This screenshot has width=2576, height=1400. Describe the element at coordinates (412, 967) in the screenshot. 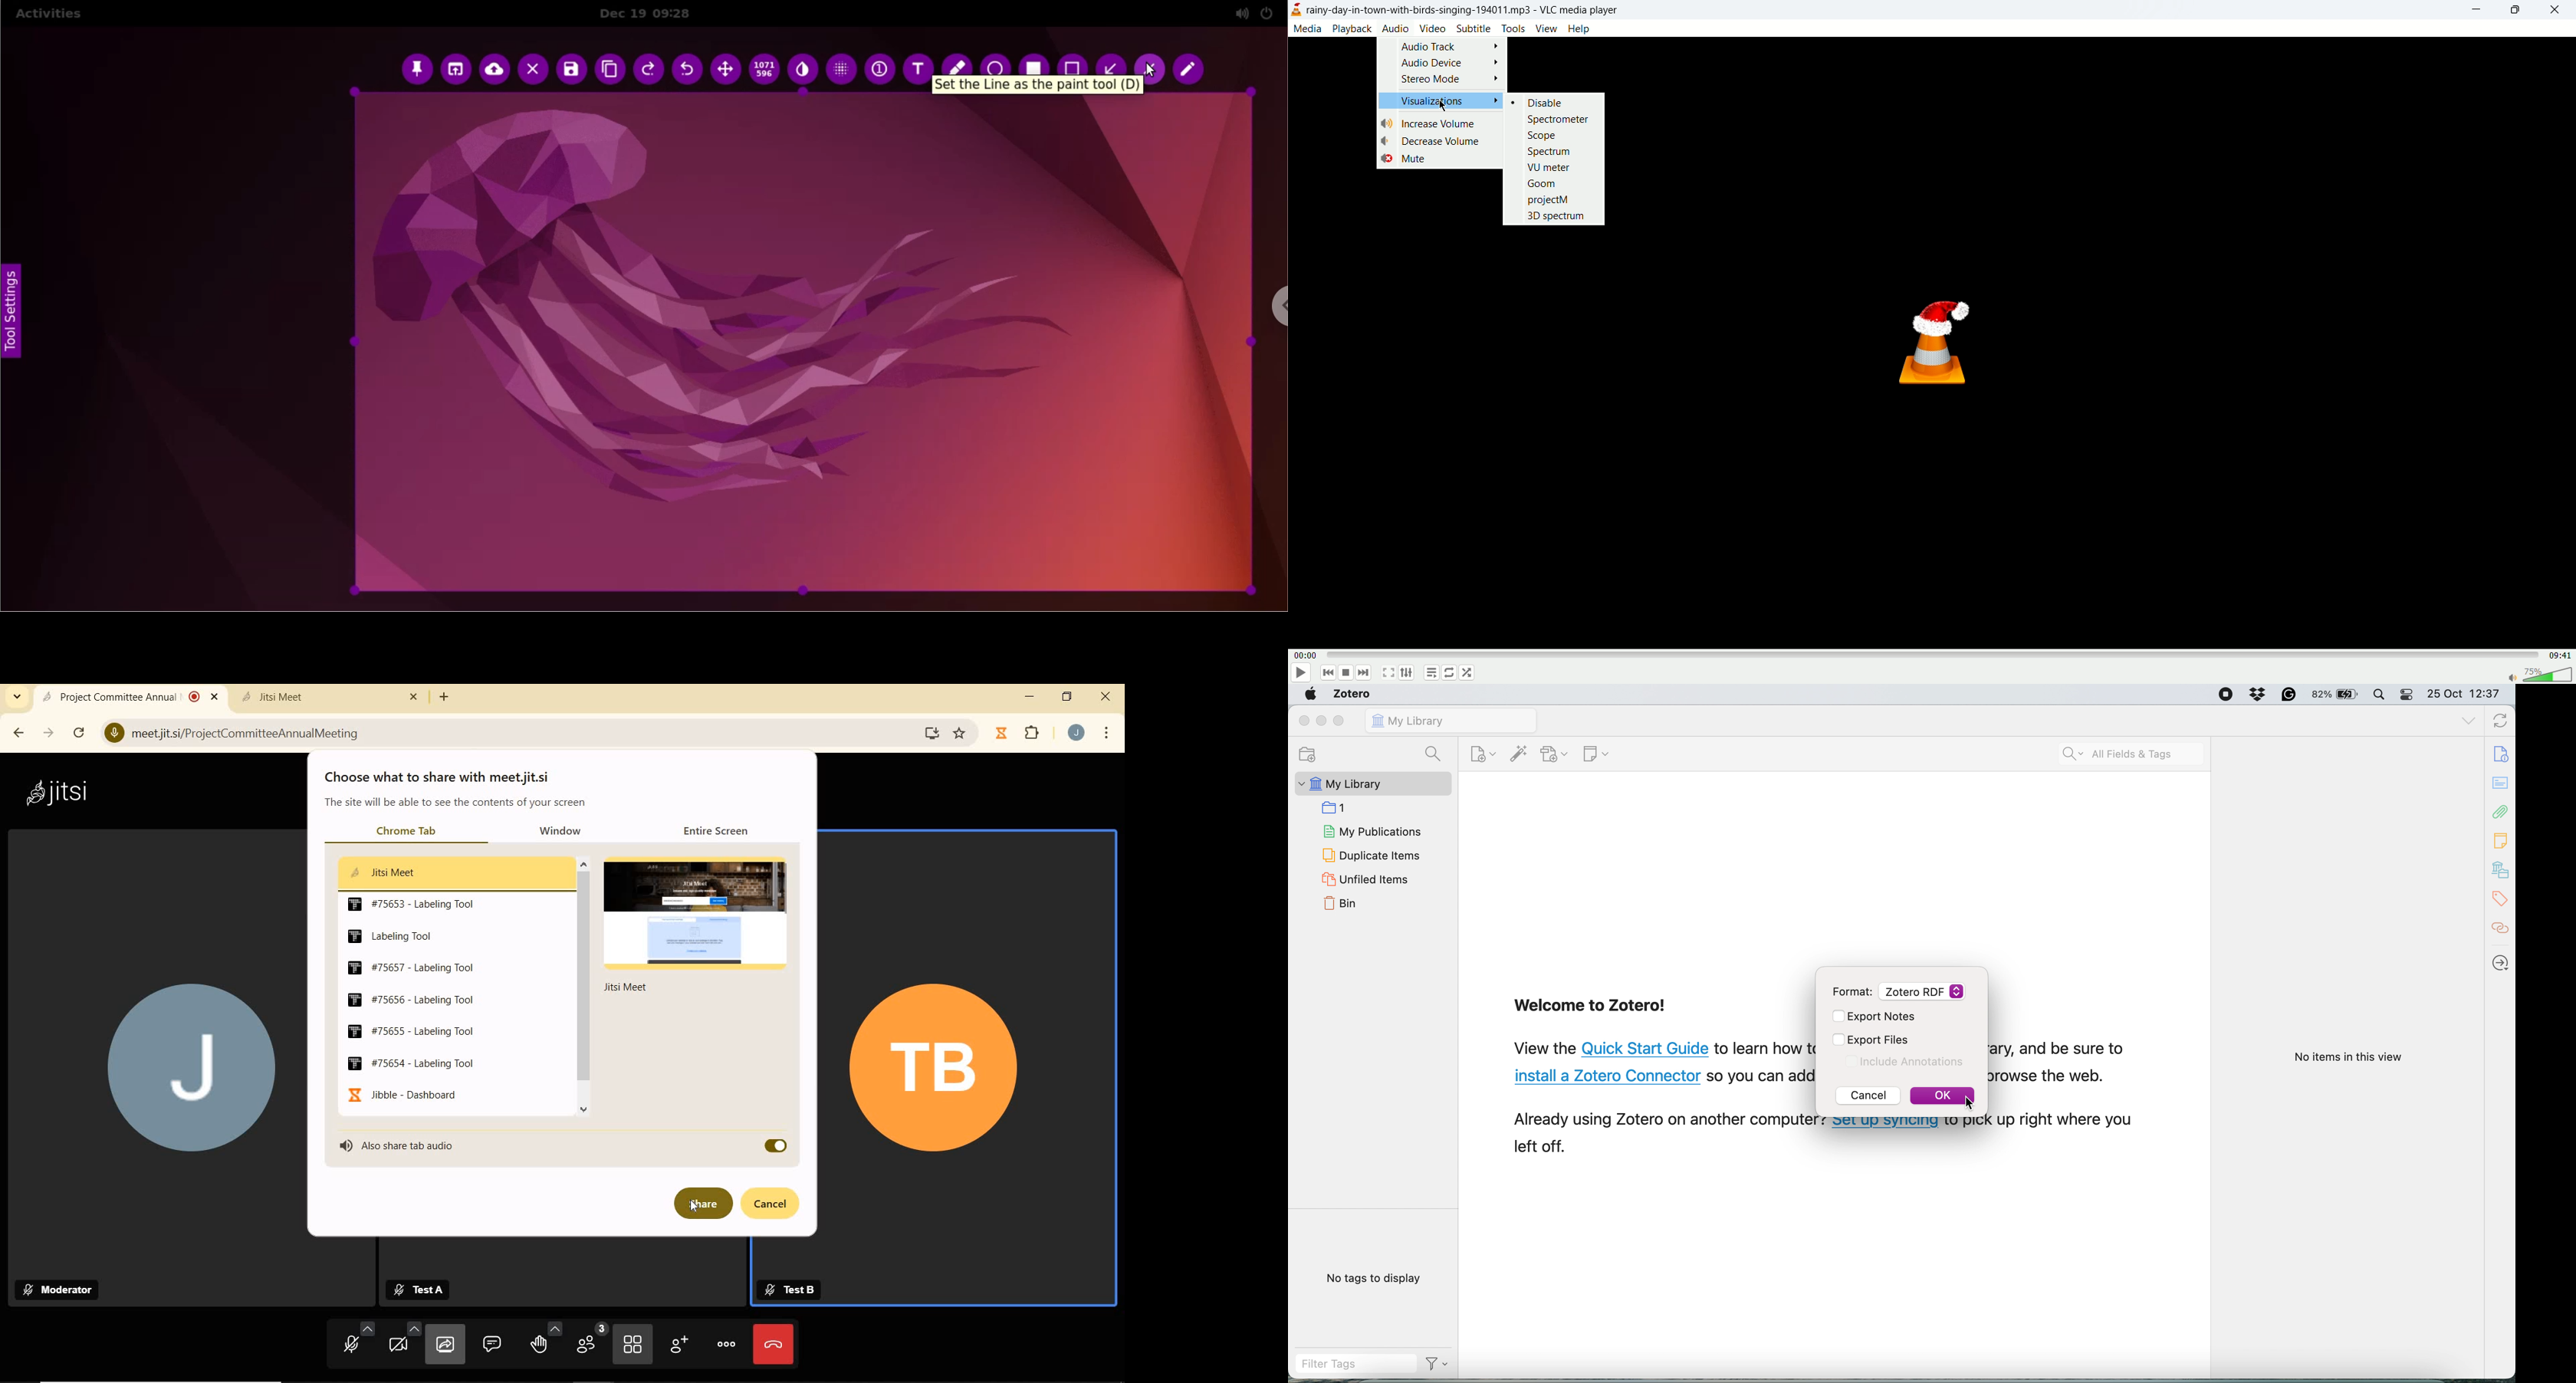

I see `#75657 - Labeling Tool` at that location.